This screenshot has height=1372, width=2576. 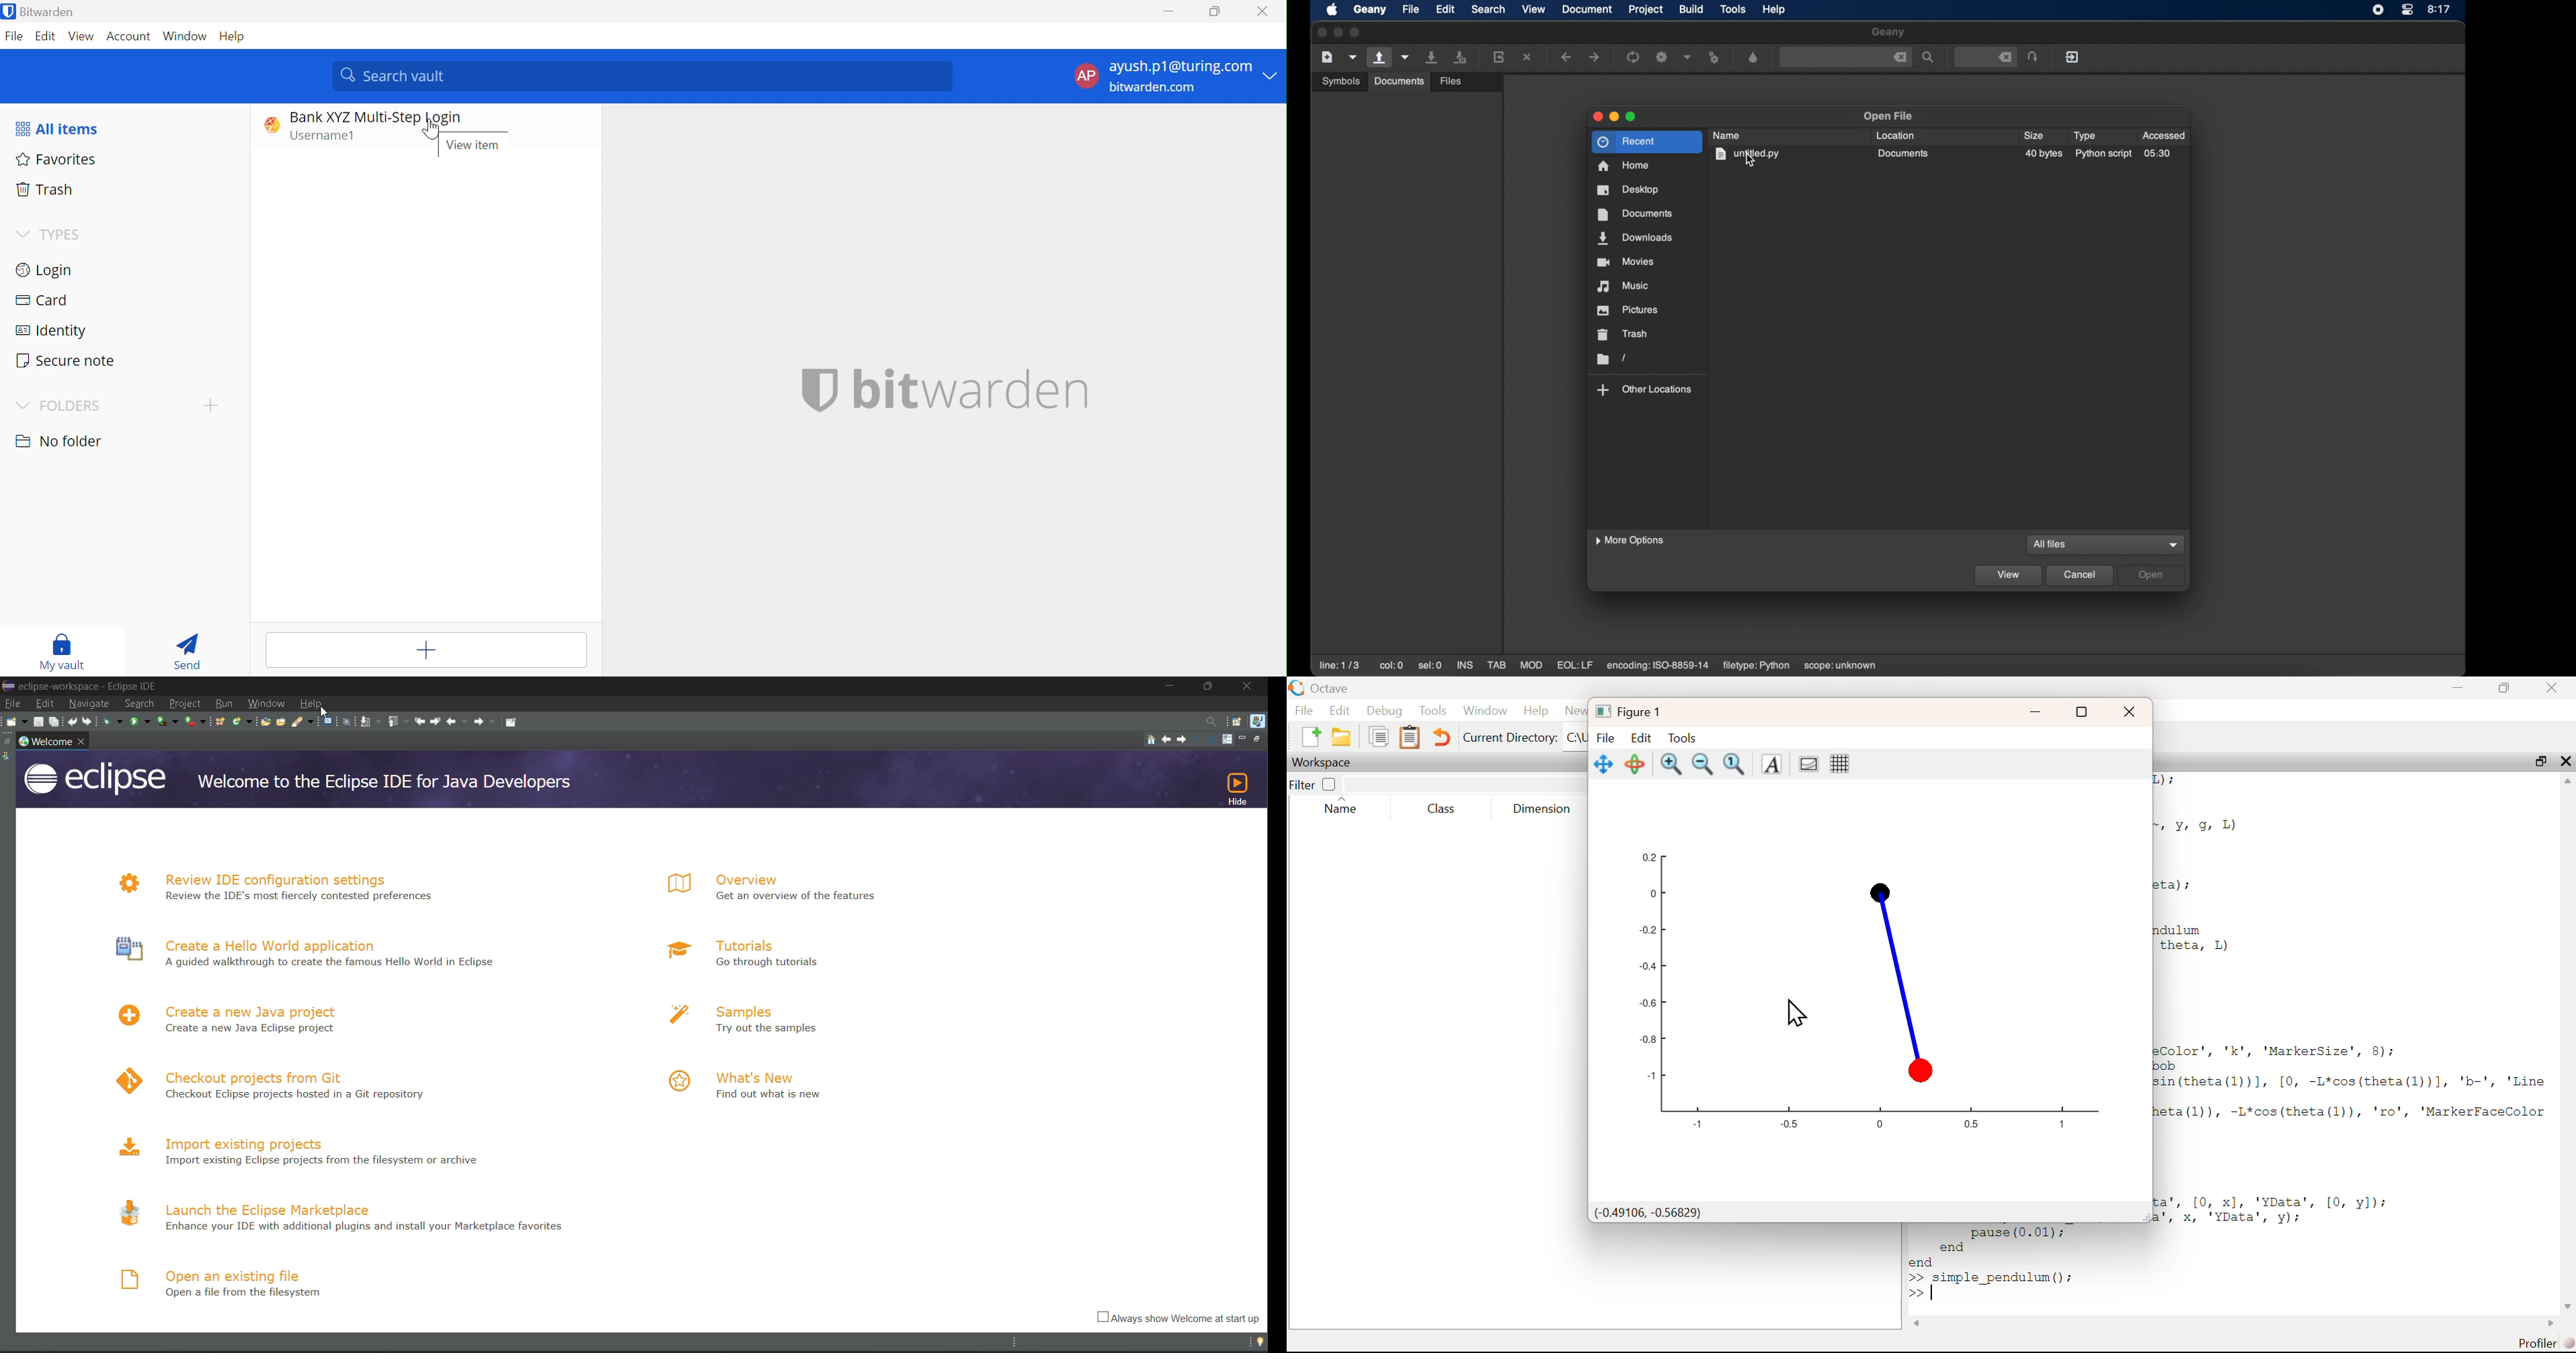 I want to click on run, so click(x=229, y=704).